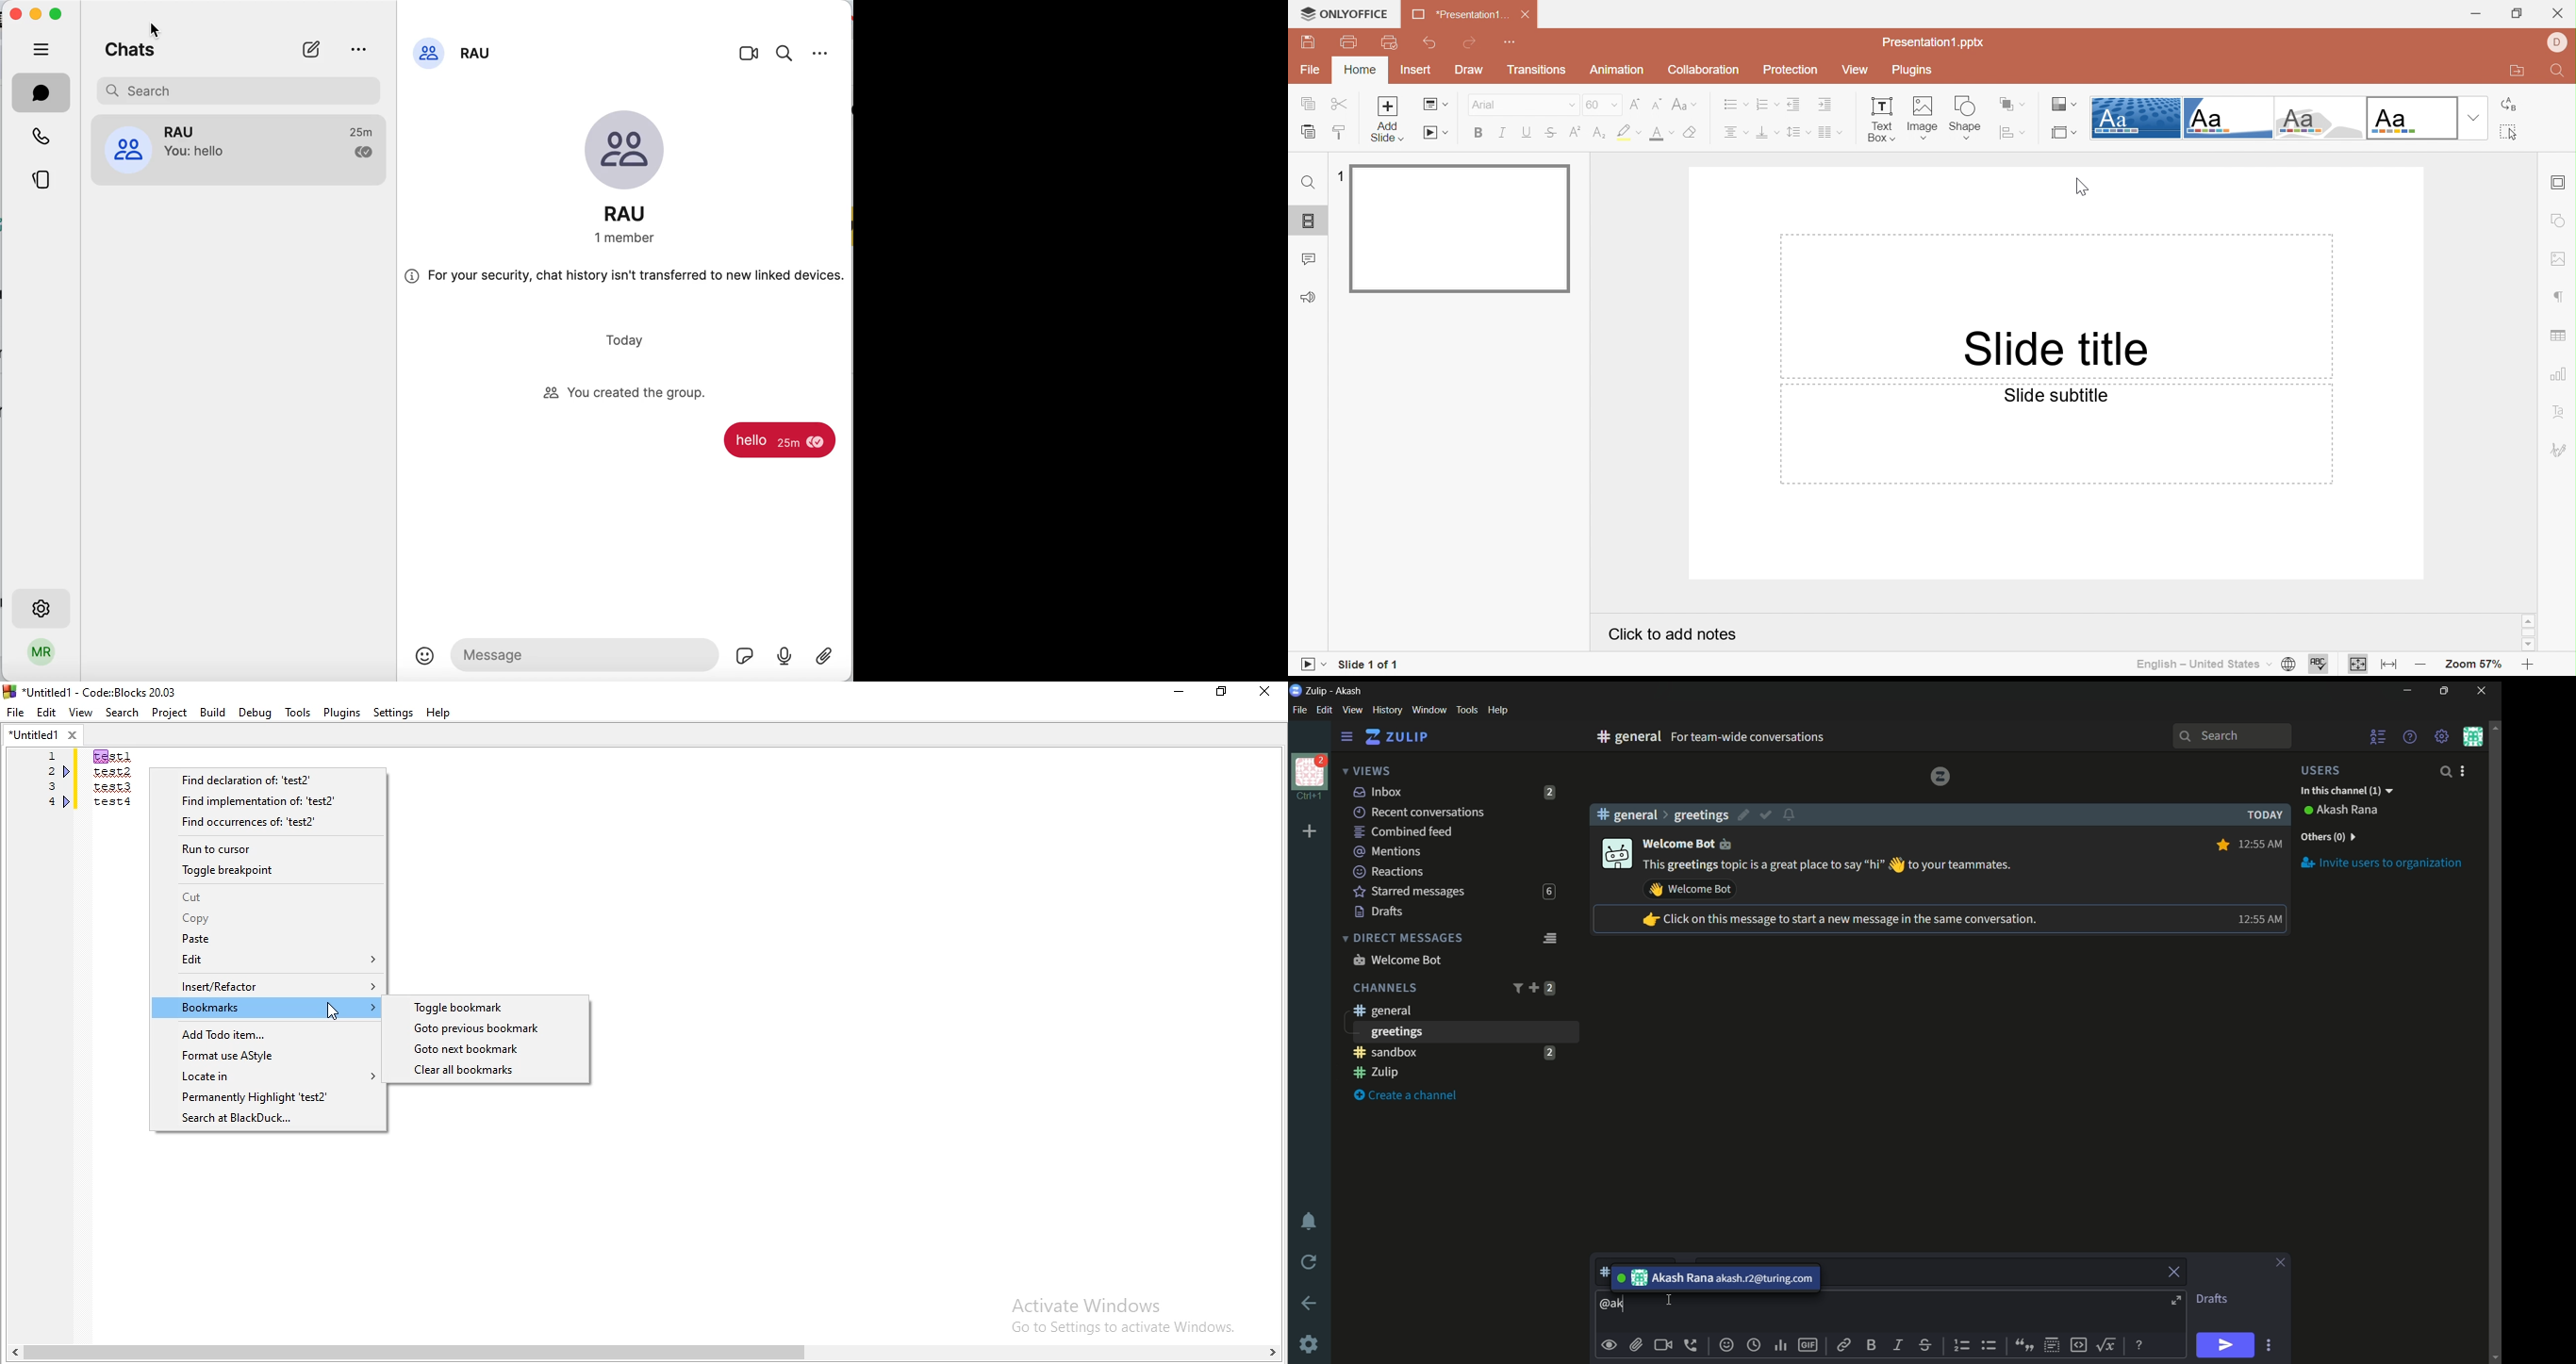  What do you see at coordinates (1337, 176) in the screenshot?
I see `1` at bounding box center [1337, 176].